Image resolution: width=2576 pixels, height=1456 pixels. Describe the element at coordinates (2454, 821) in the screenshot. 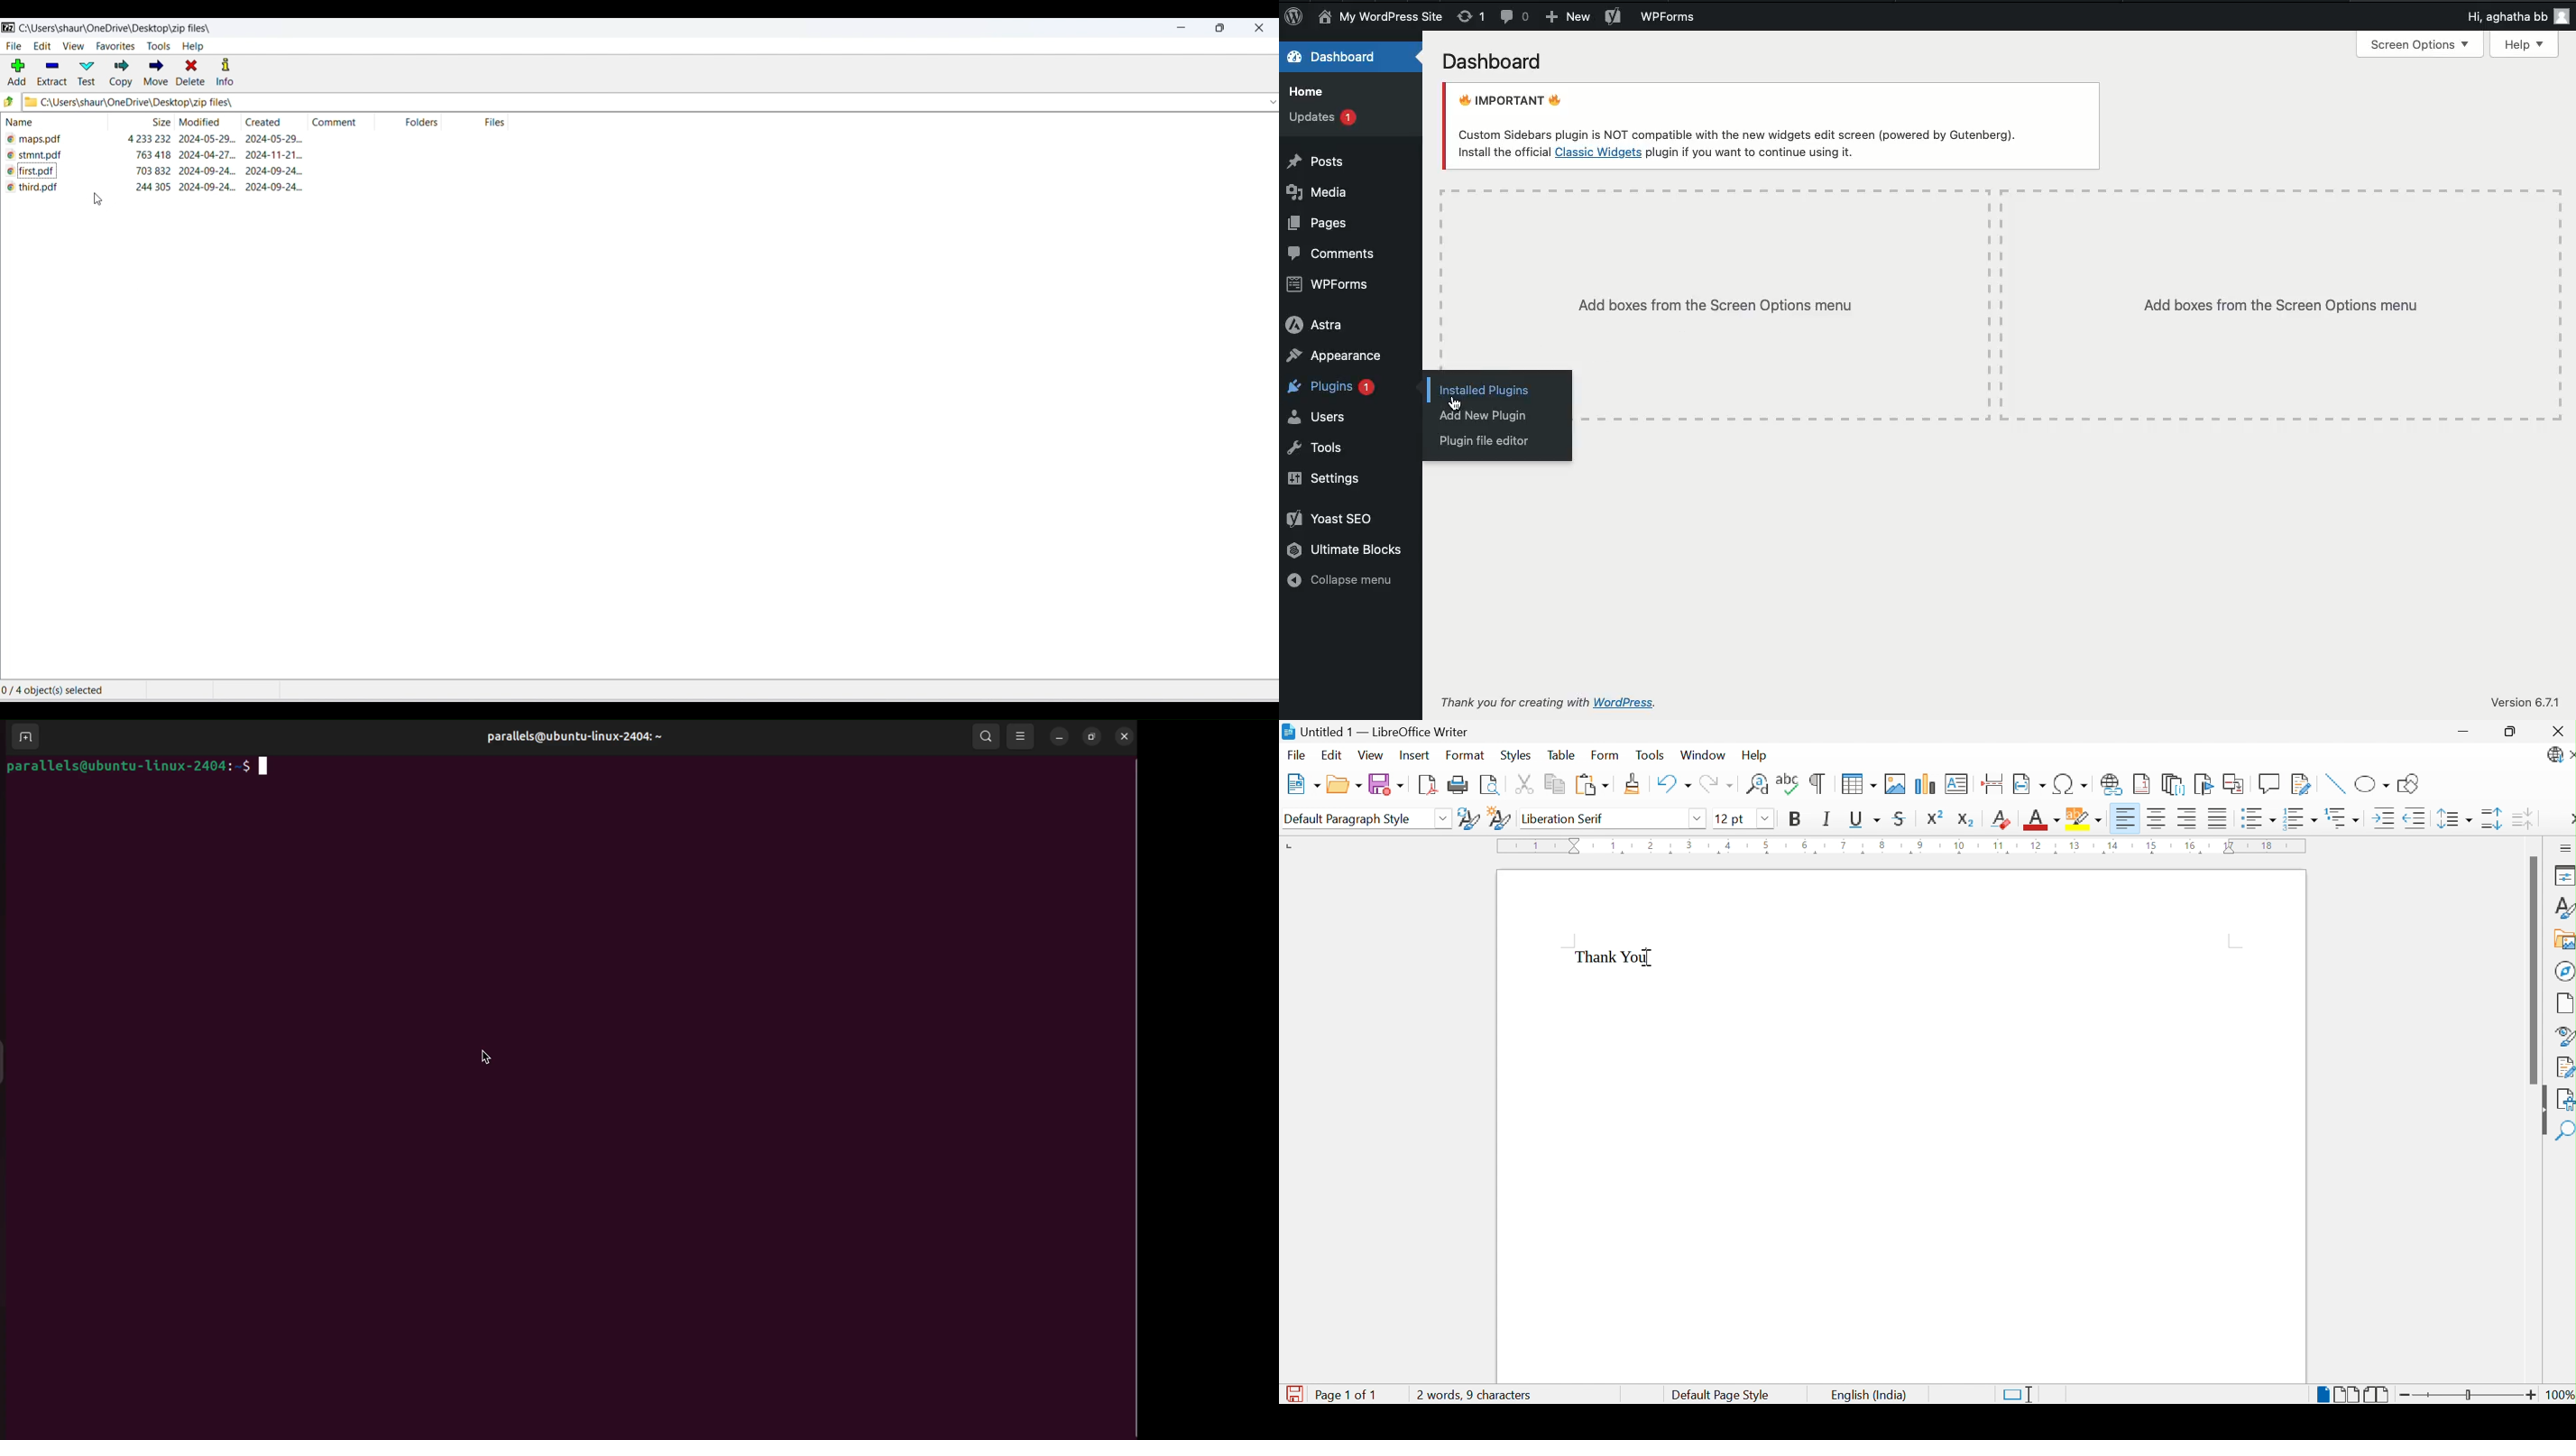

I see `Set Line Spacing` at that location.